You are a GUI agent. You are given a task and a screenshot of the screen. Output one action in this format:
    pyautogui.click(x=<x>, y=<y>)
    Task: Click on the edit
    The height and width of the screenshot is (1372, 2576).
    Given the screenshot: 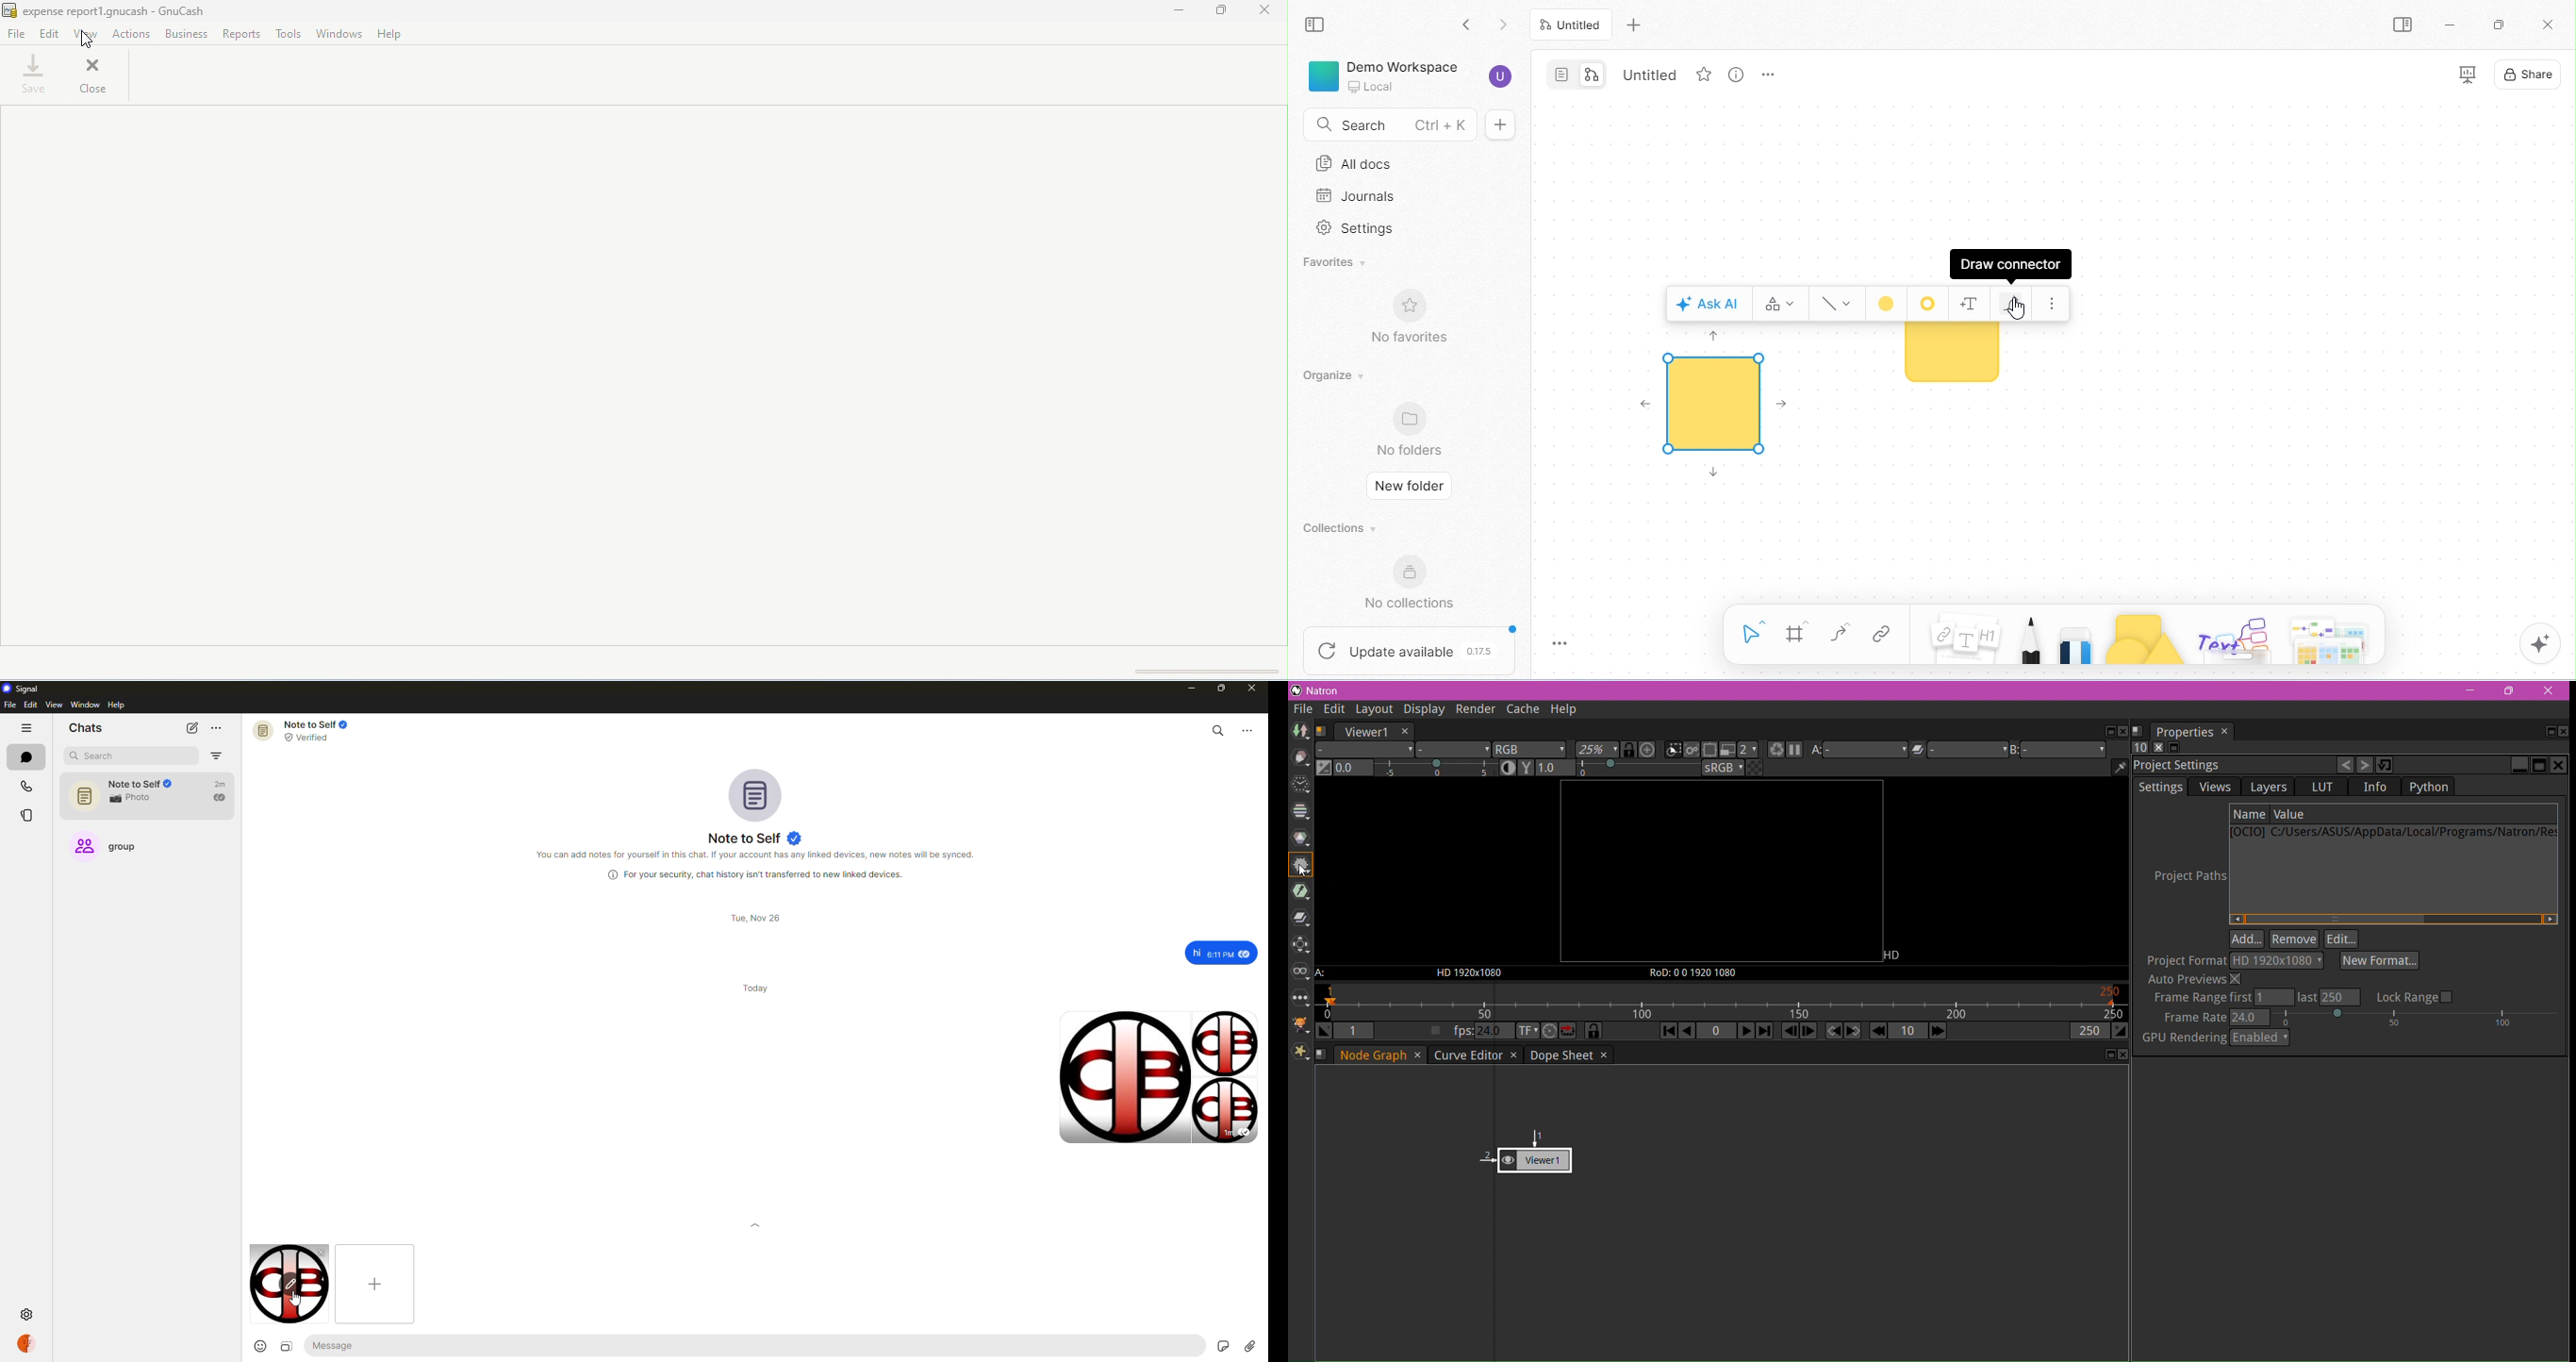 What is the action you would take?
    pyautogui.click(x=30, y=705)
    